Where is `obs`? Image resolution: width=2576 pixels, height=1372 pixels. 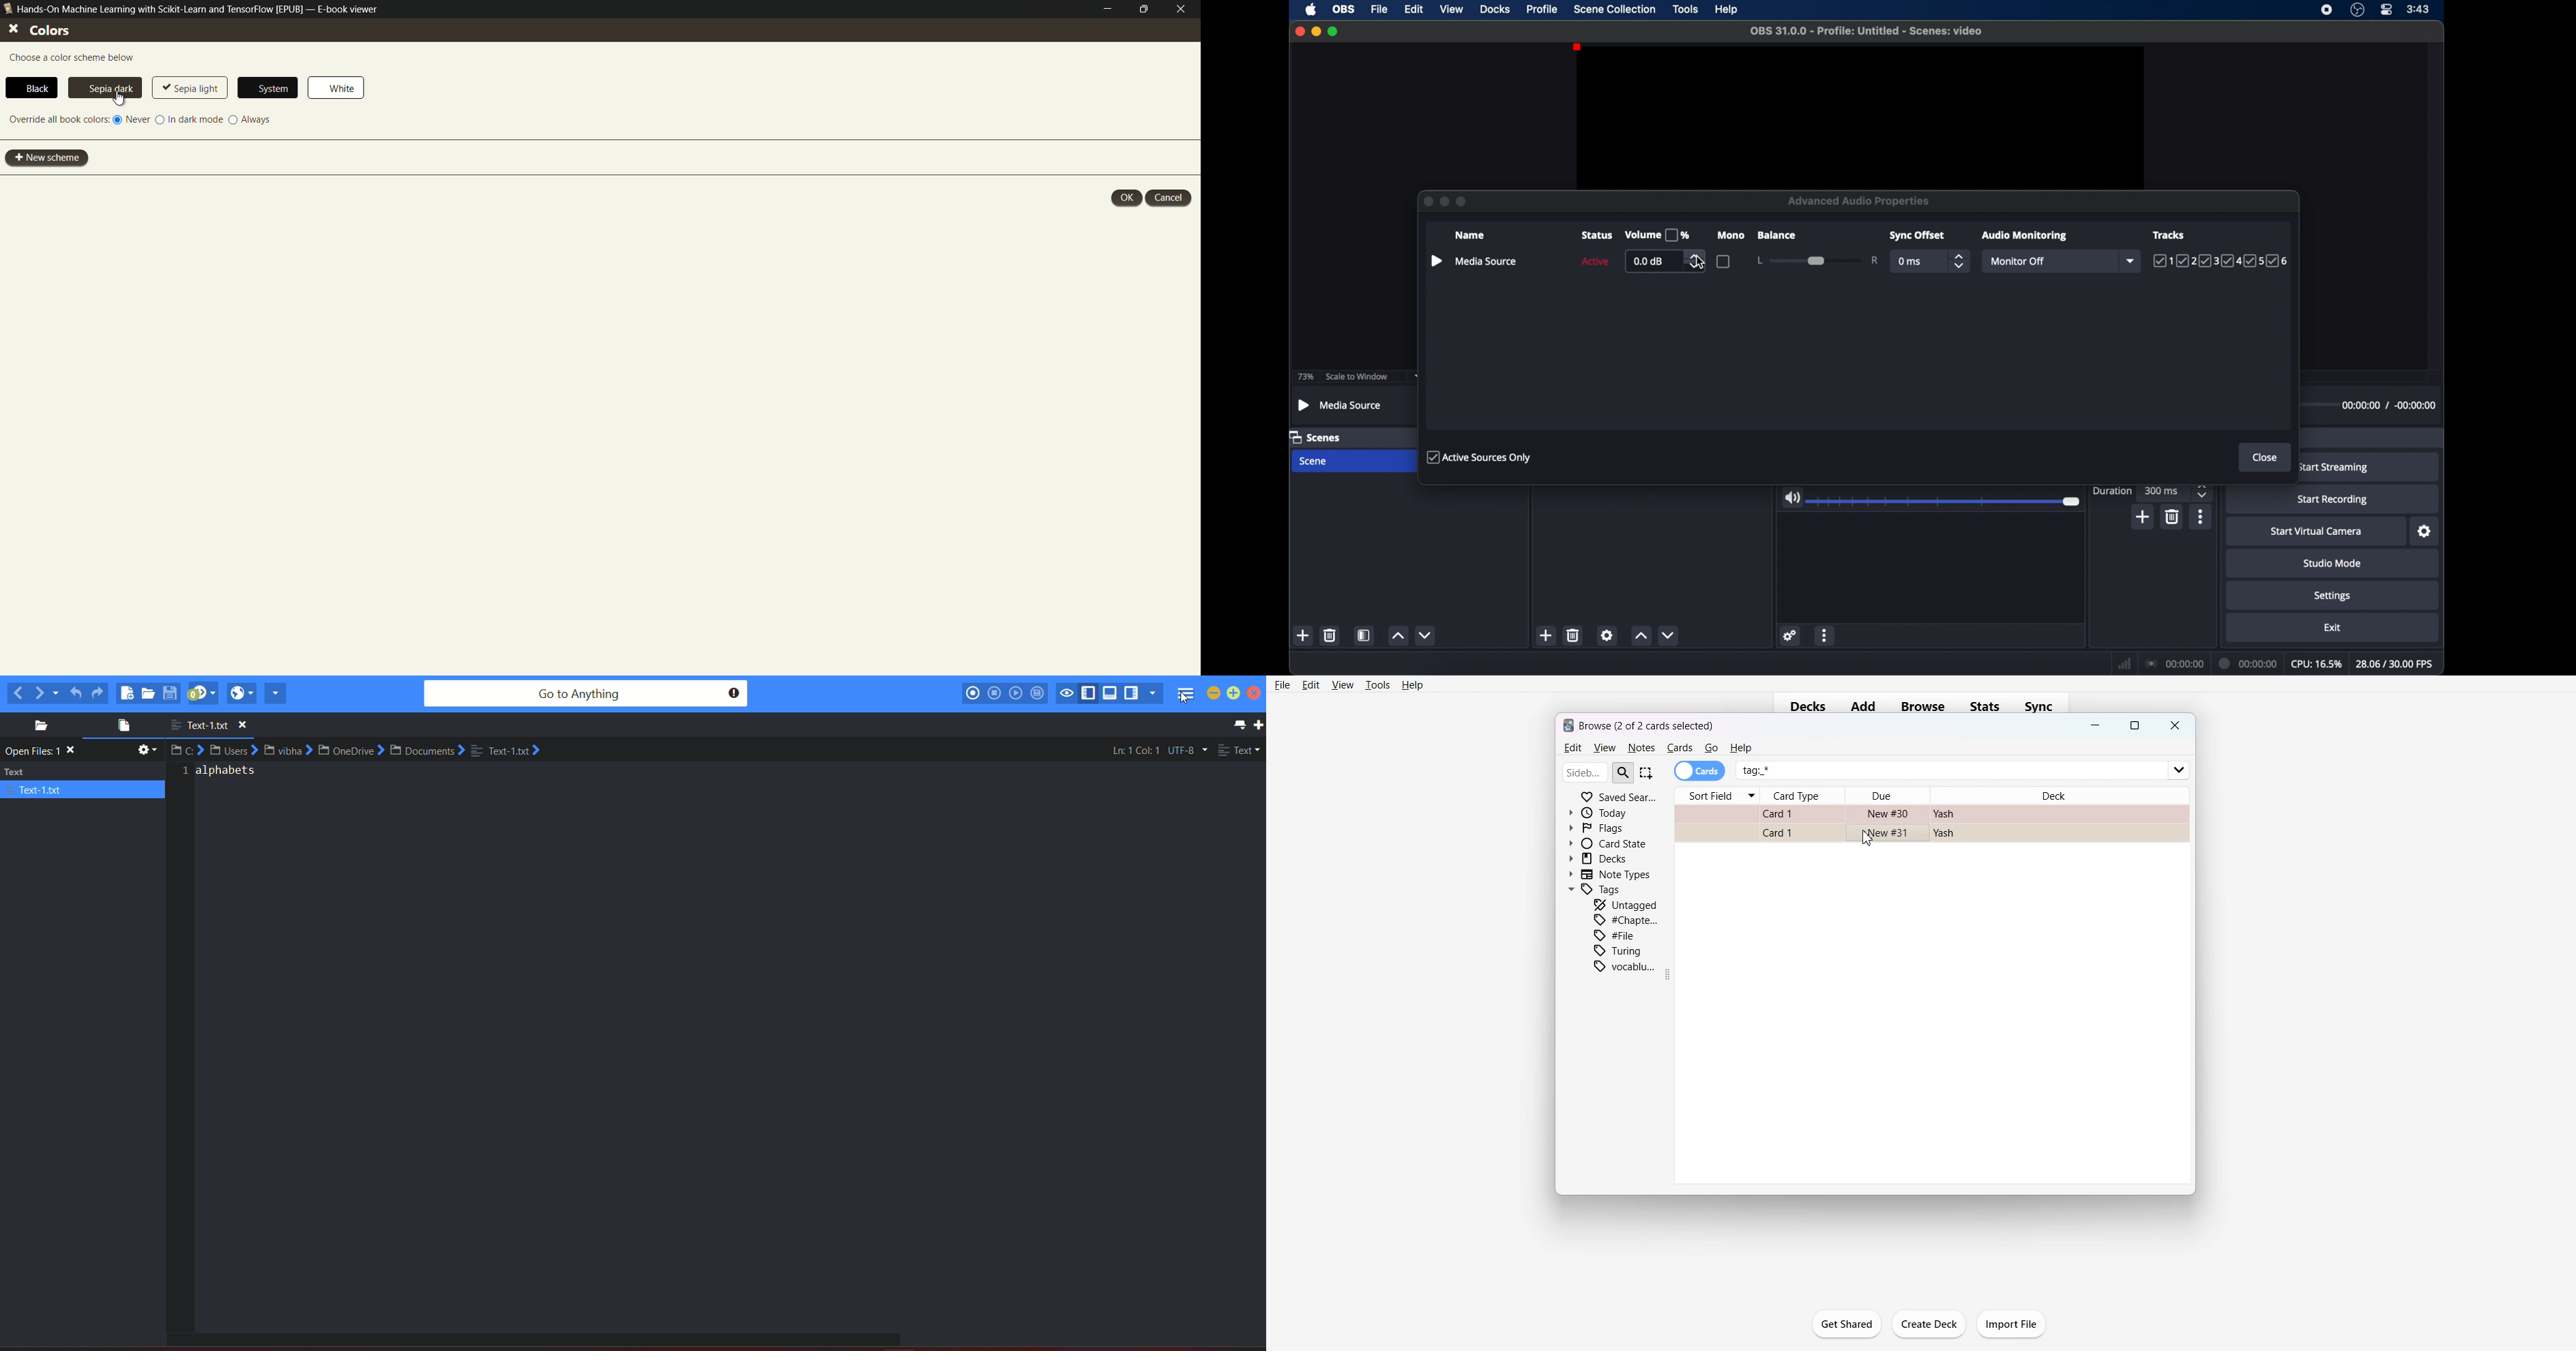
obs is located at coordinates (1344, 9).